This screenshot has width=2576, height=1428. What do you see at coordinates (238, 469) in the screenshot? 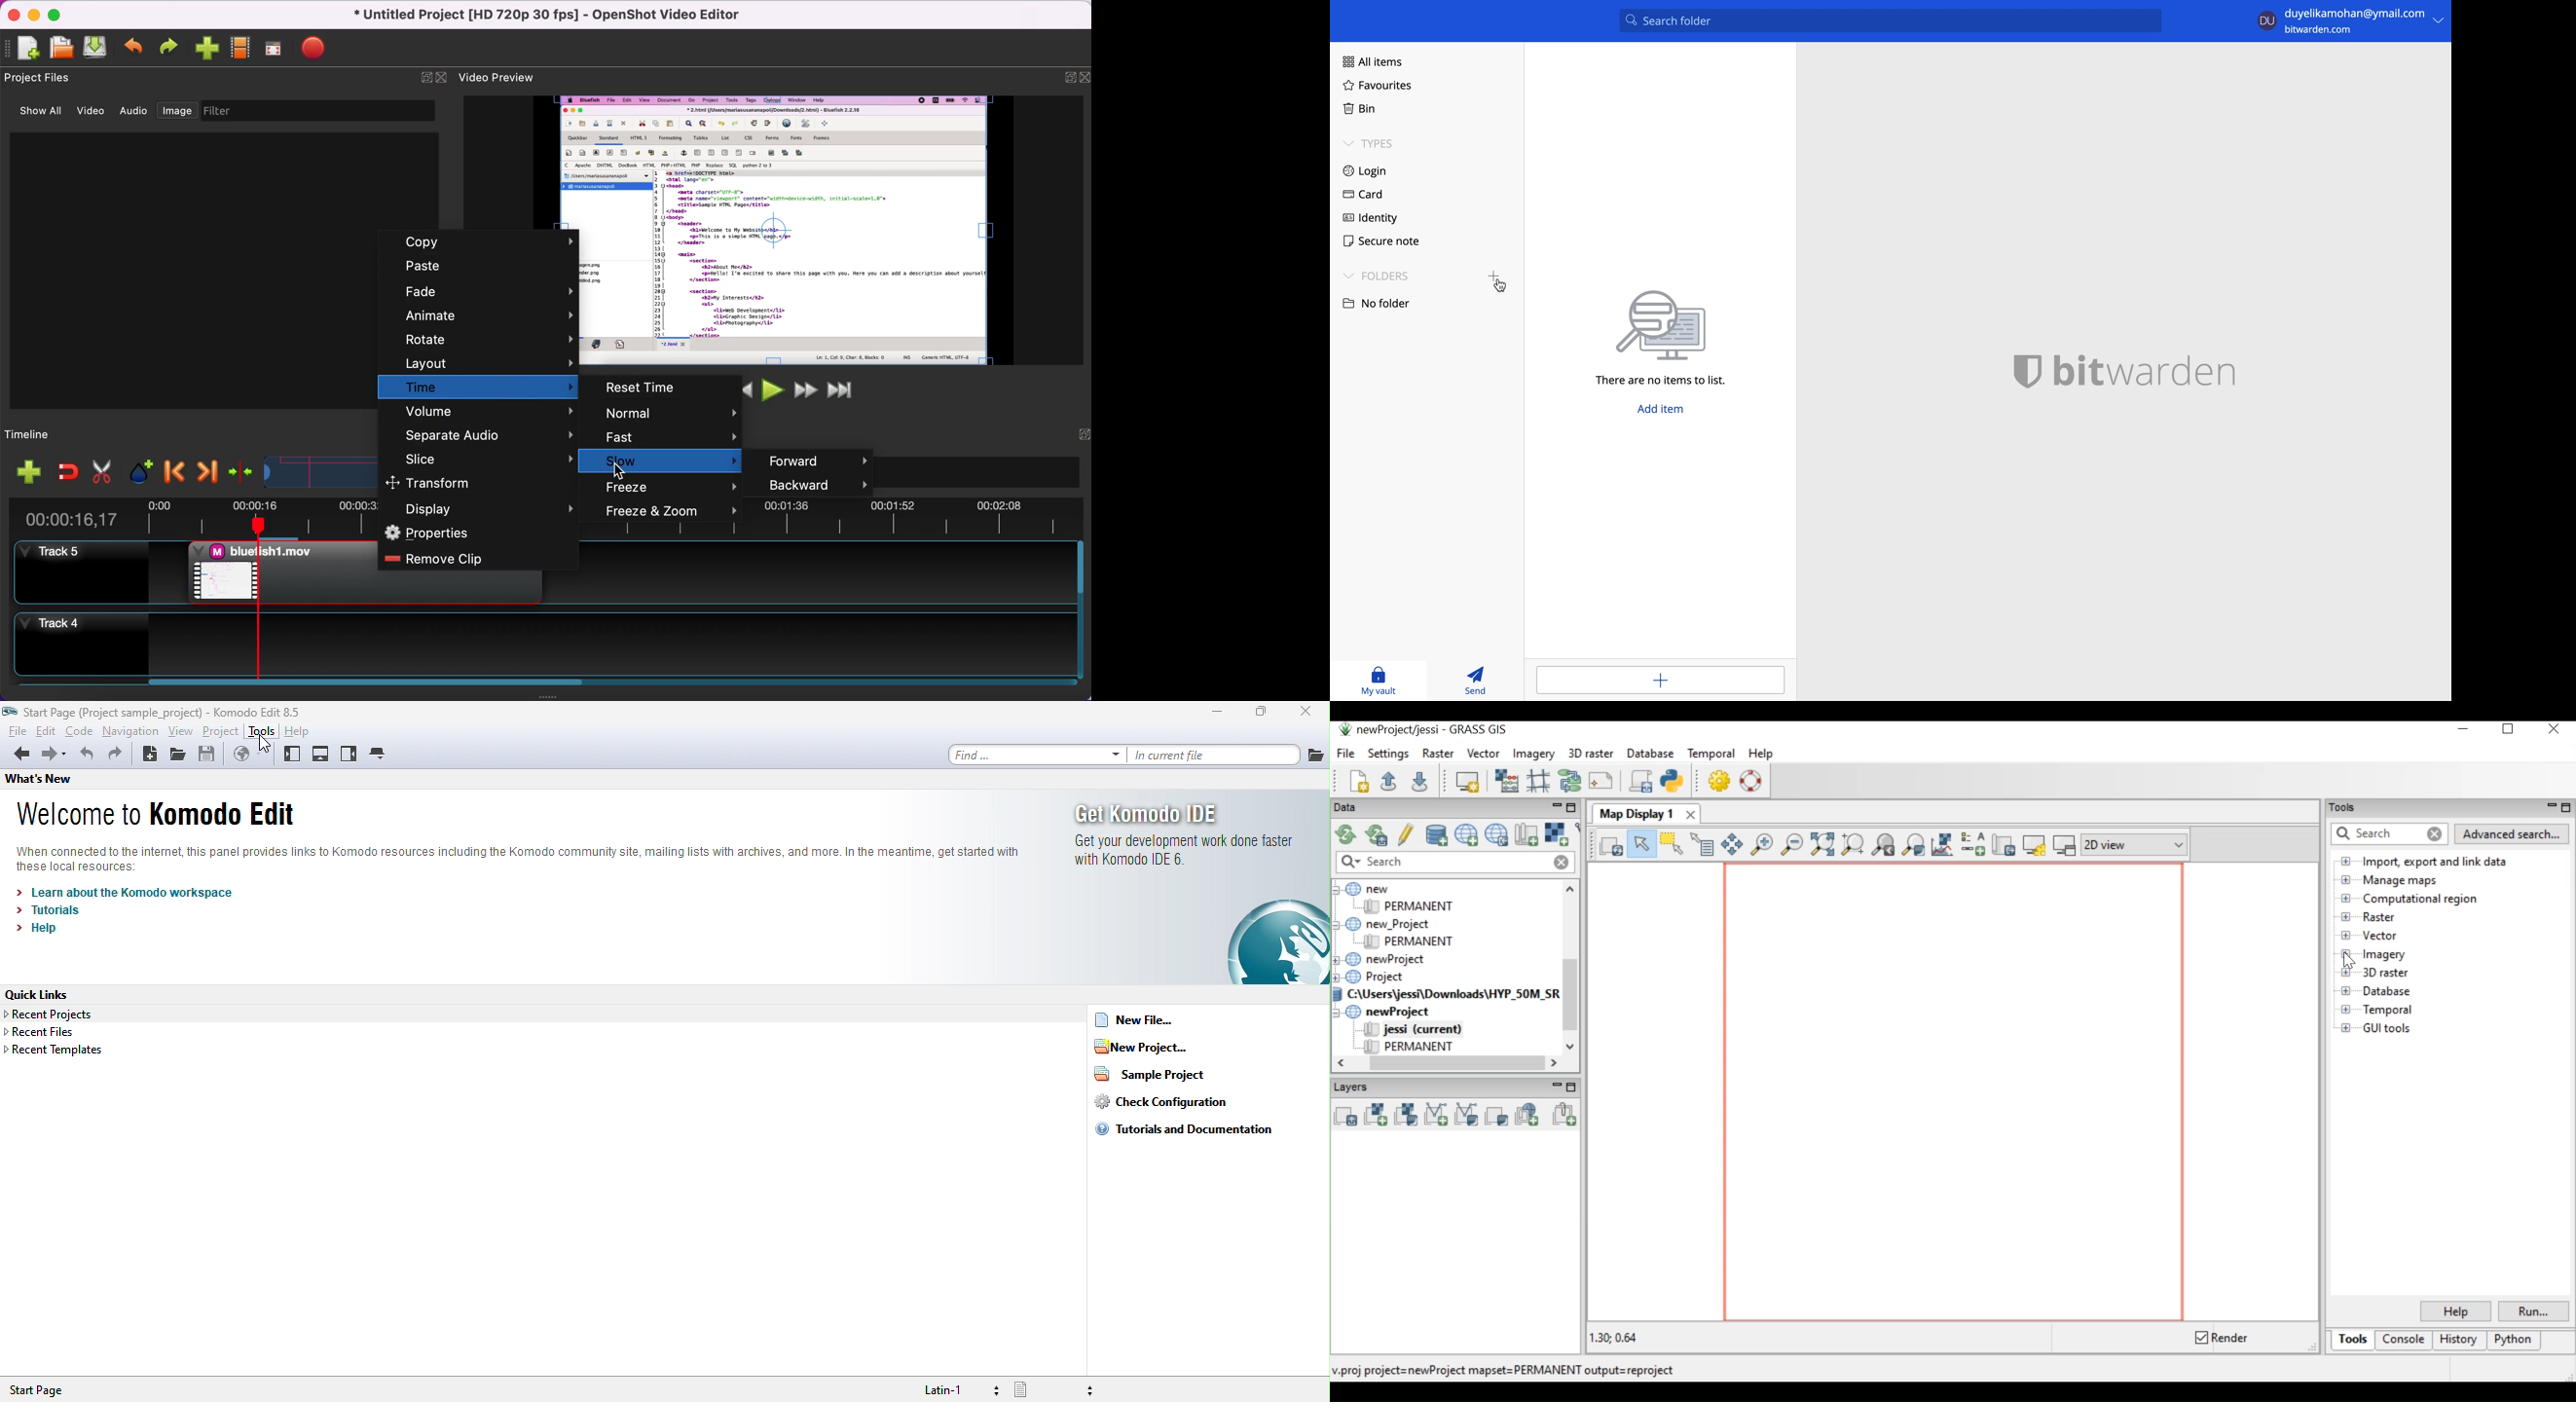
I see `center the timeline` at bounding box center [238, 469].